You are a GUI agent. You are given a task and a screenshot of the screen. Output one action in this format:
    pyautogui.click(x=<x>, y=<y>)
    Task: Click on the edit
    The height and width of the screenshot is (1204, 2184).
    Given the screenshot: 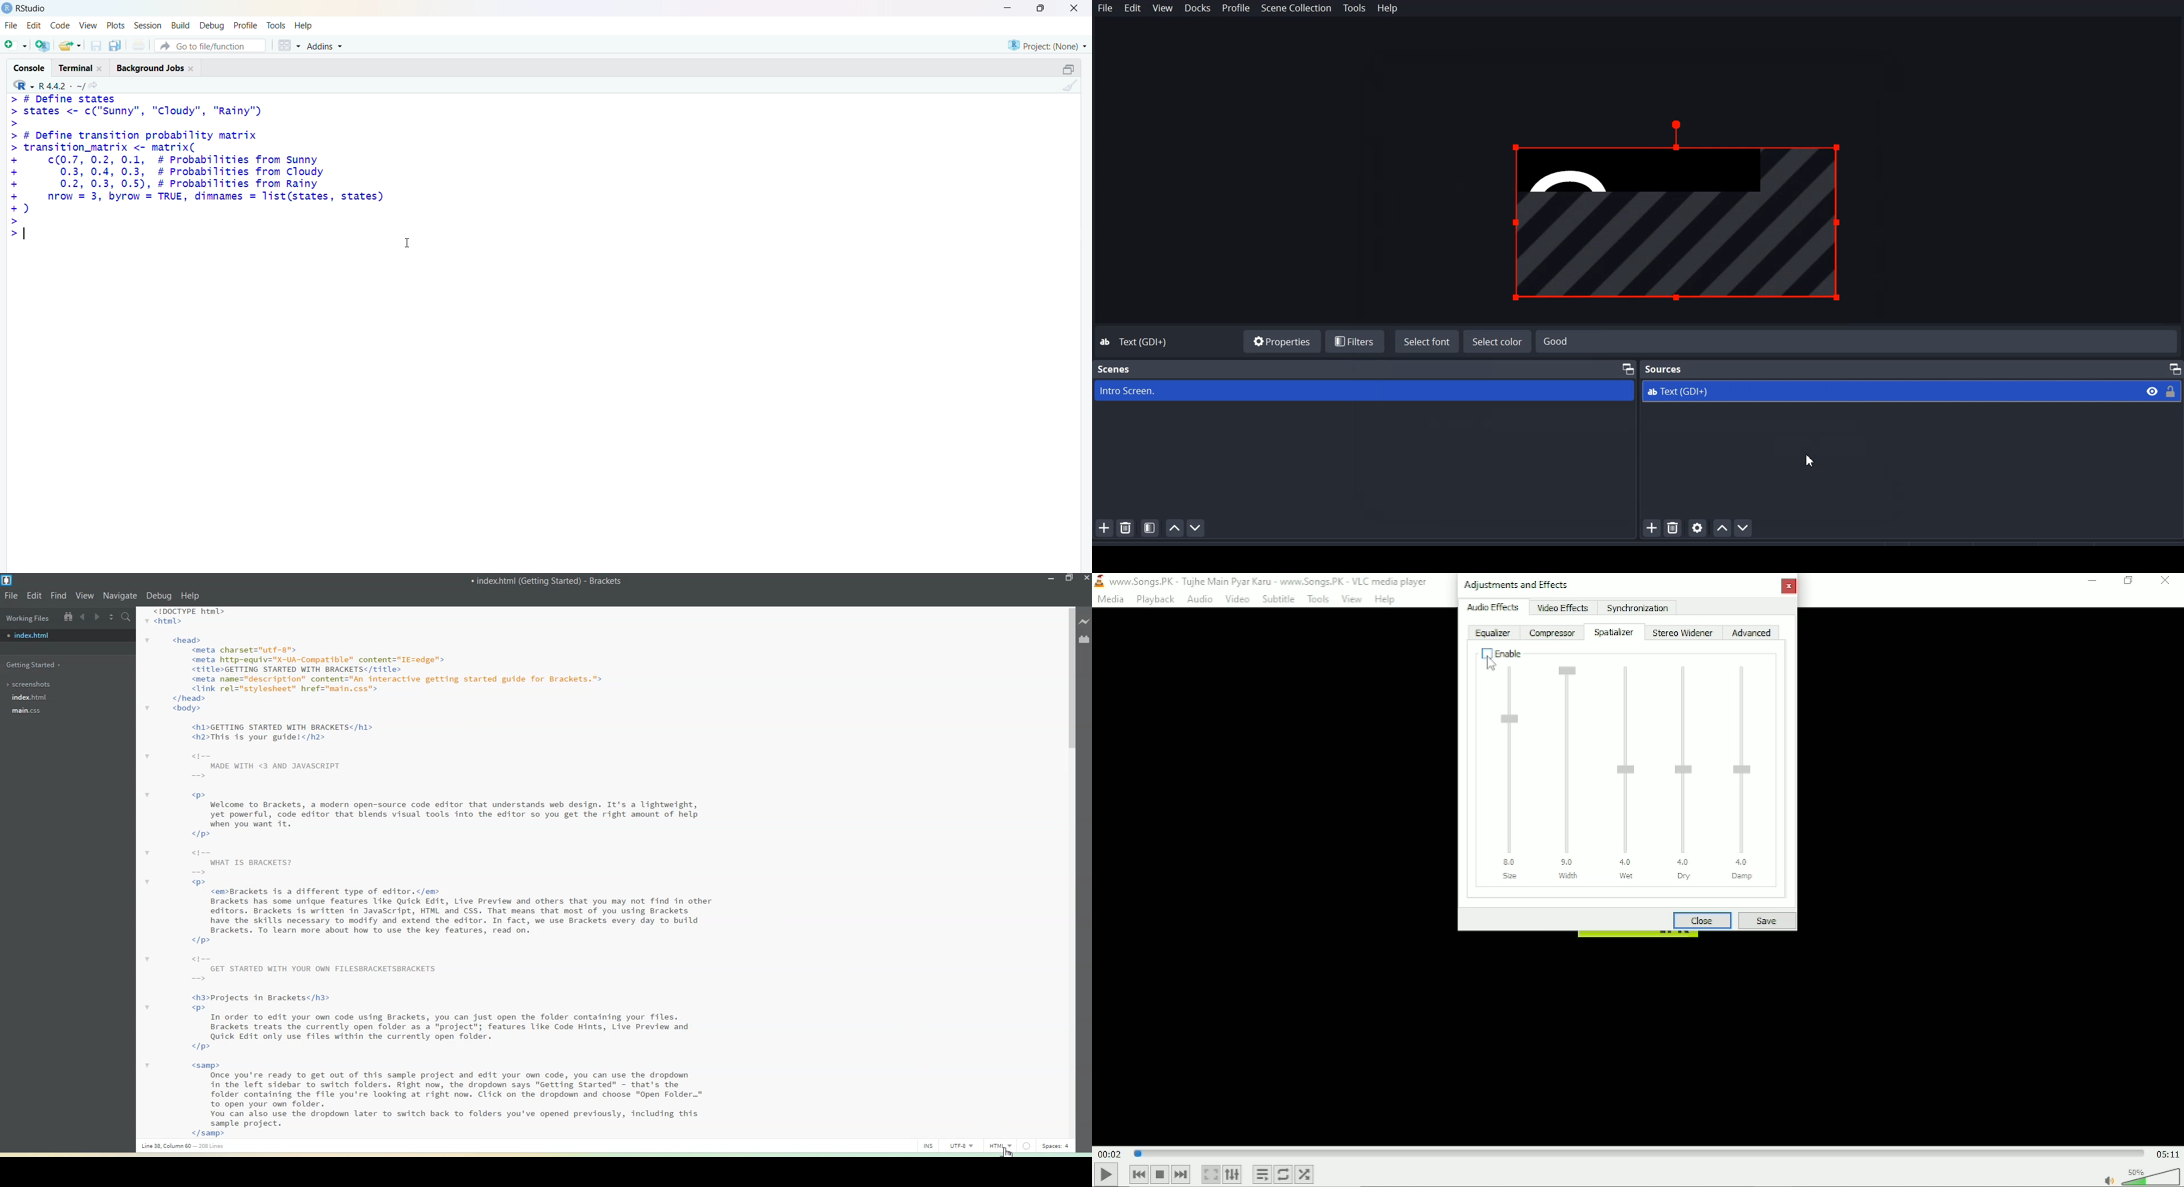 What is the action you would take?
    pyautogui.click(x=35, y=24)
    